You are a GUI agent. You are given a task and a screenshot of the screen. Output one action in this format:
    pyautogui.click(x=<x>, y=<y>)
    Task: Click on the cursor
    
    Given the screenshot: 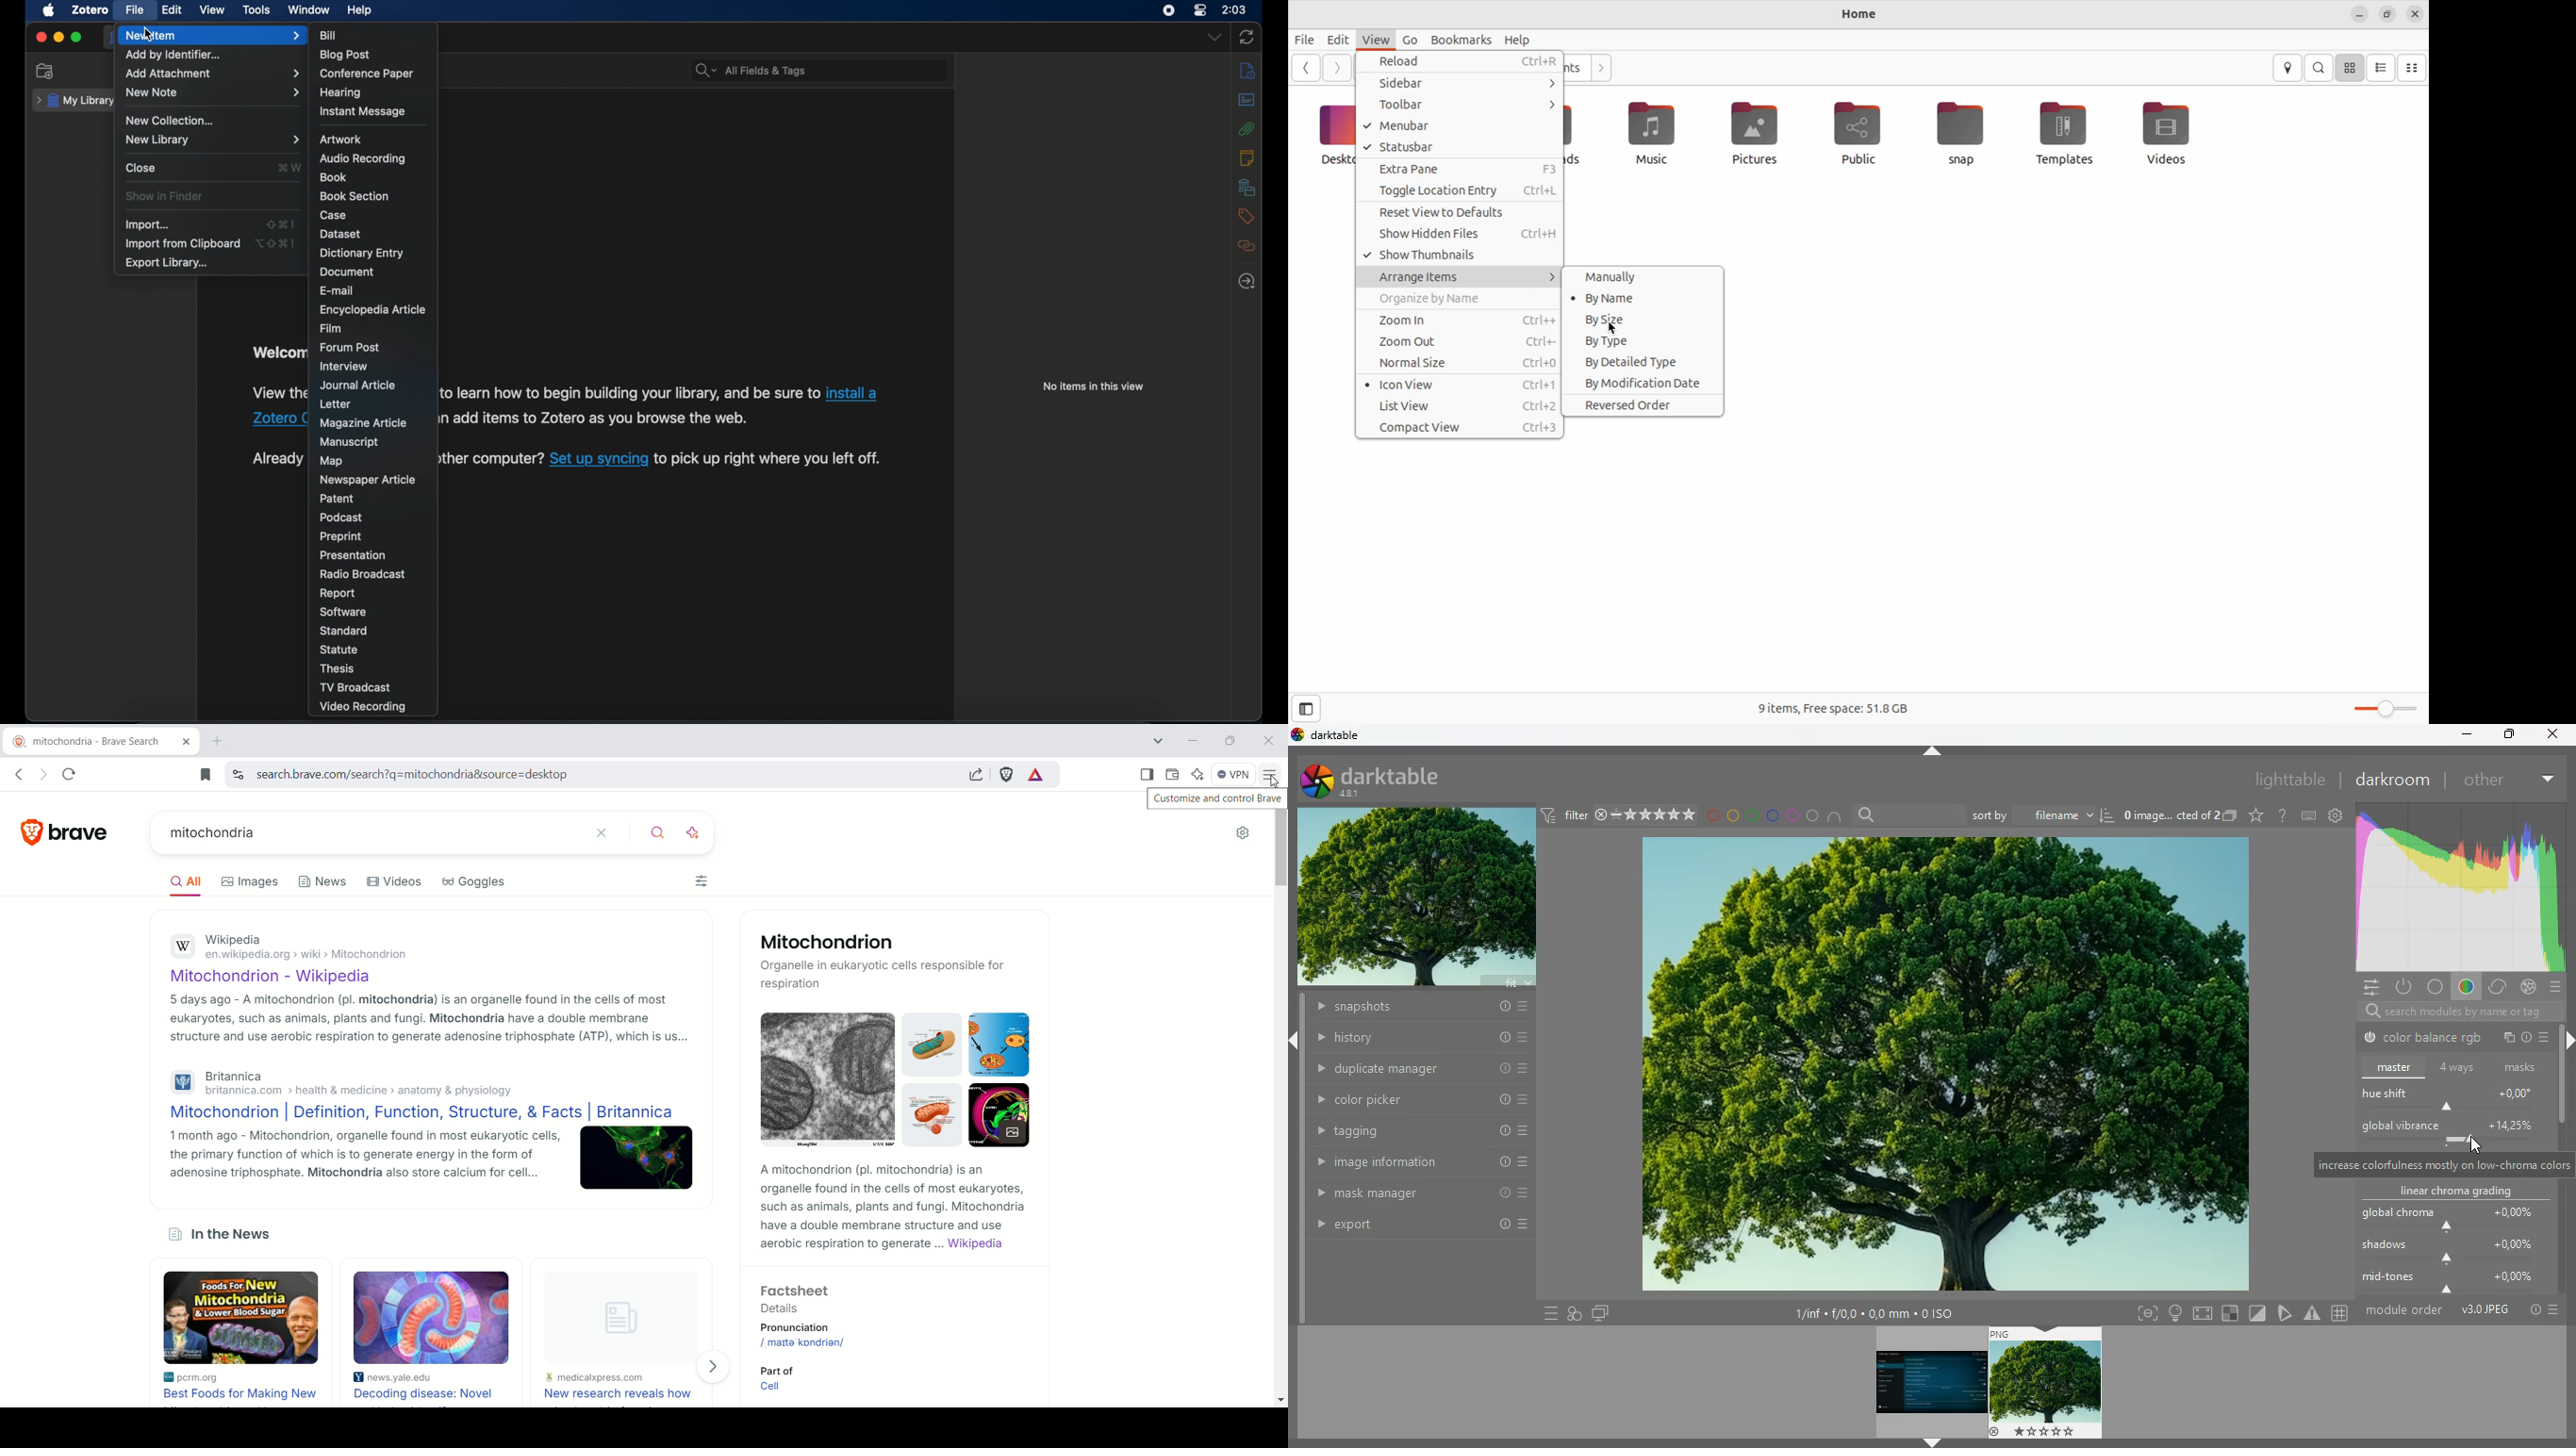 What is the action you would take?
    pyautogui.click(x=148, y=34)
    